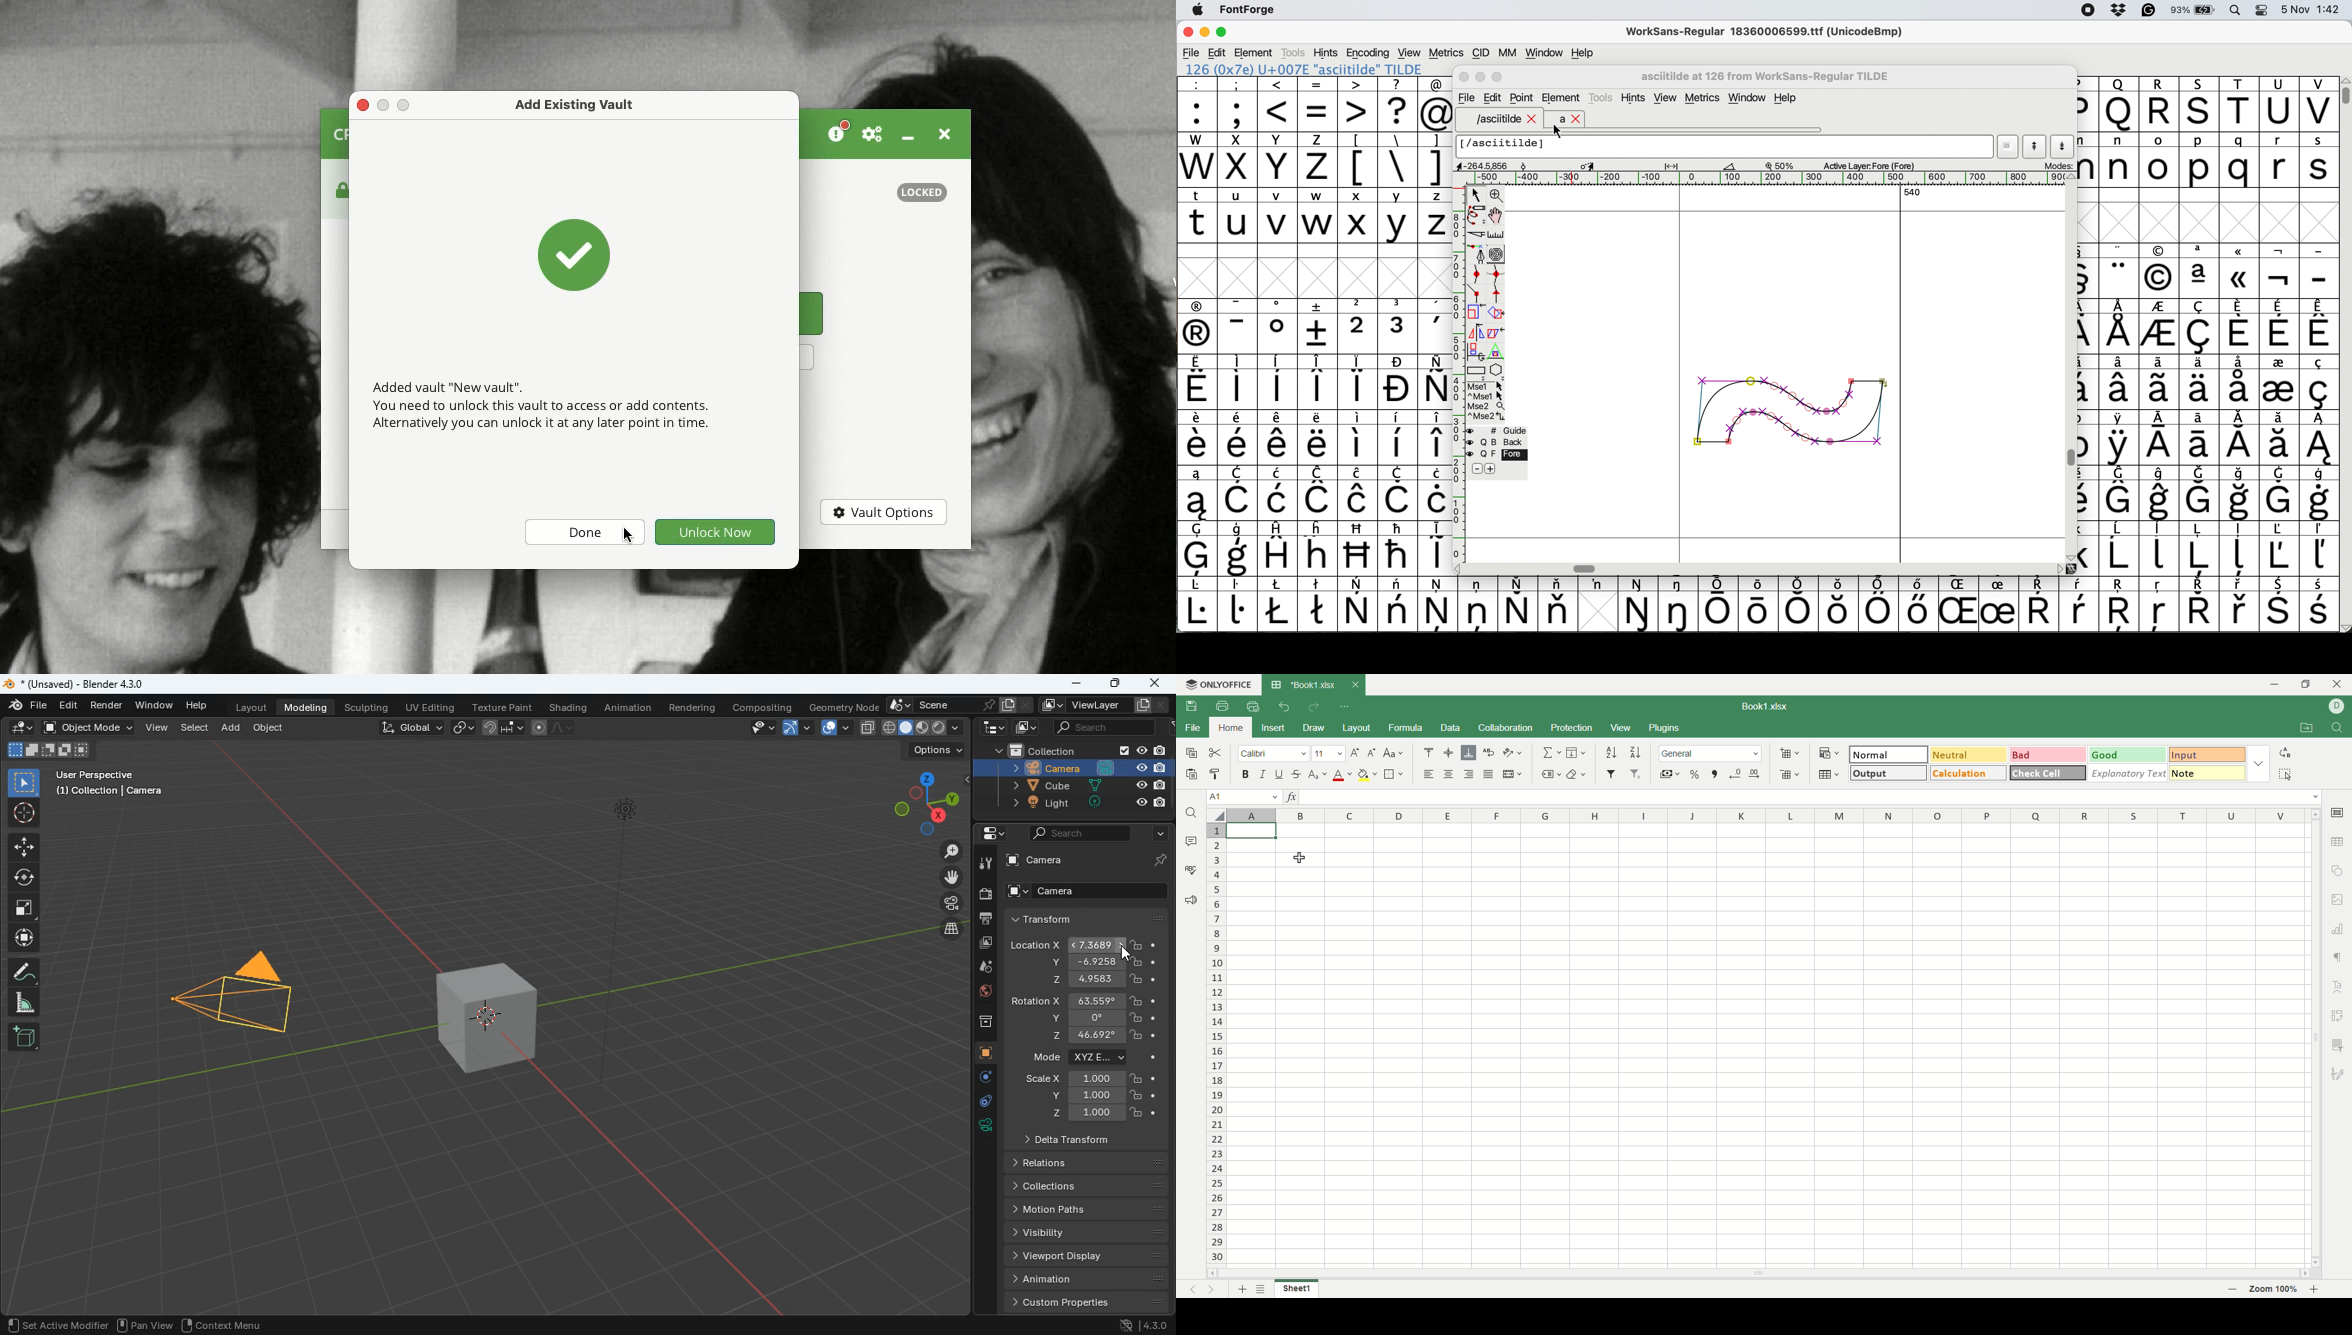 Image resolution: width=2352 pixels, height=1344 pixels. What do you see at coordinates (1487, 752) in the screenshot?
I see `wrap text` at bounding box center [1487, 752].